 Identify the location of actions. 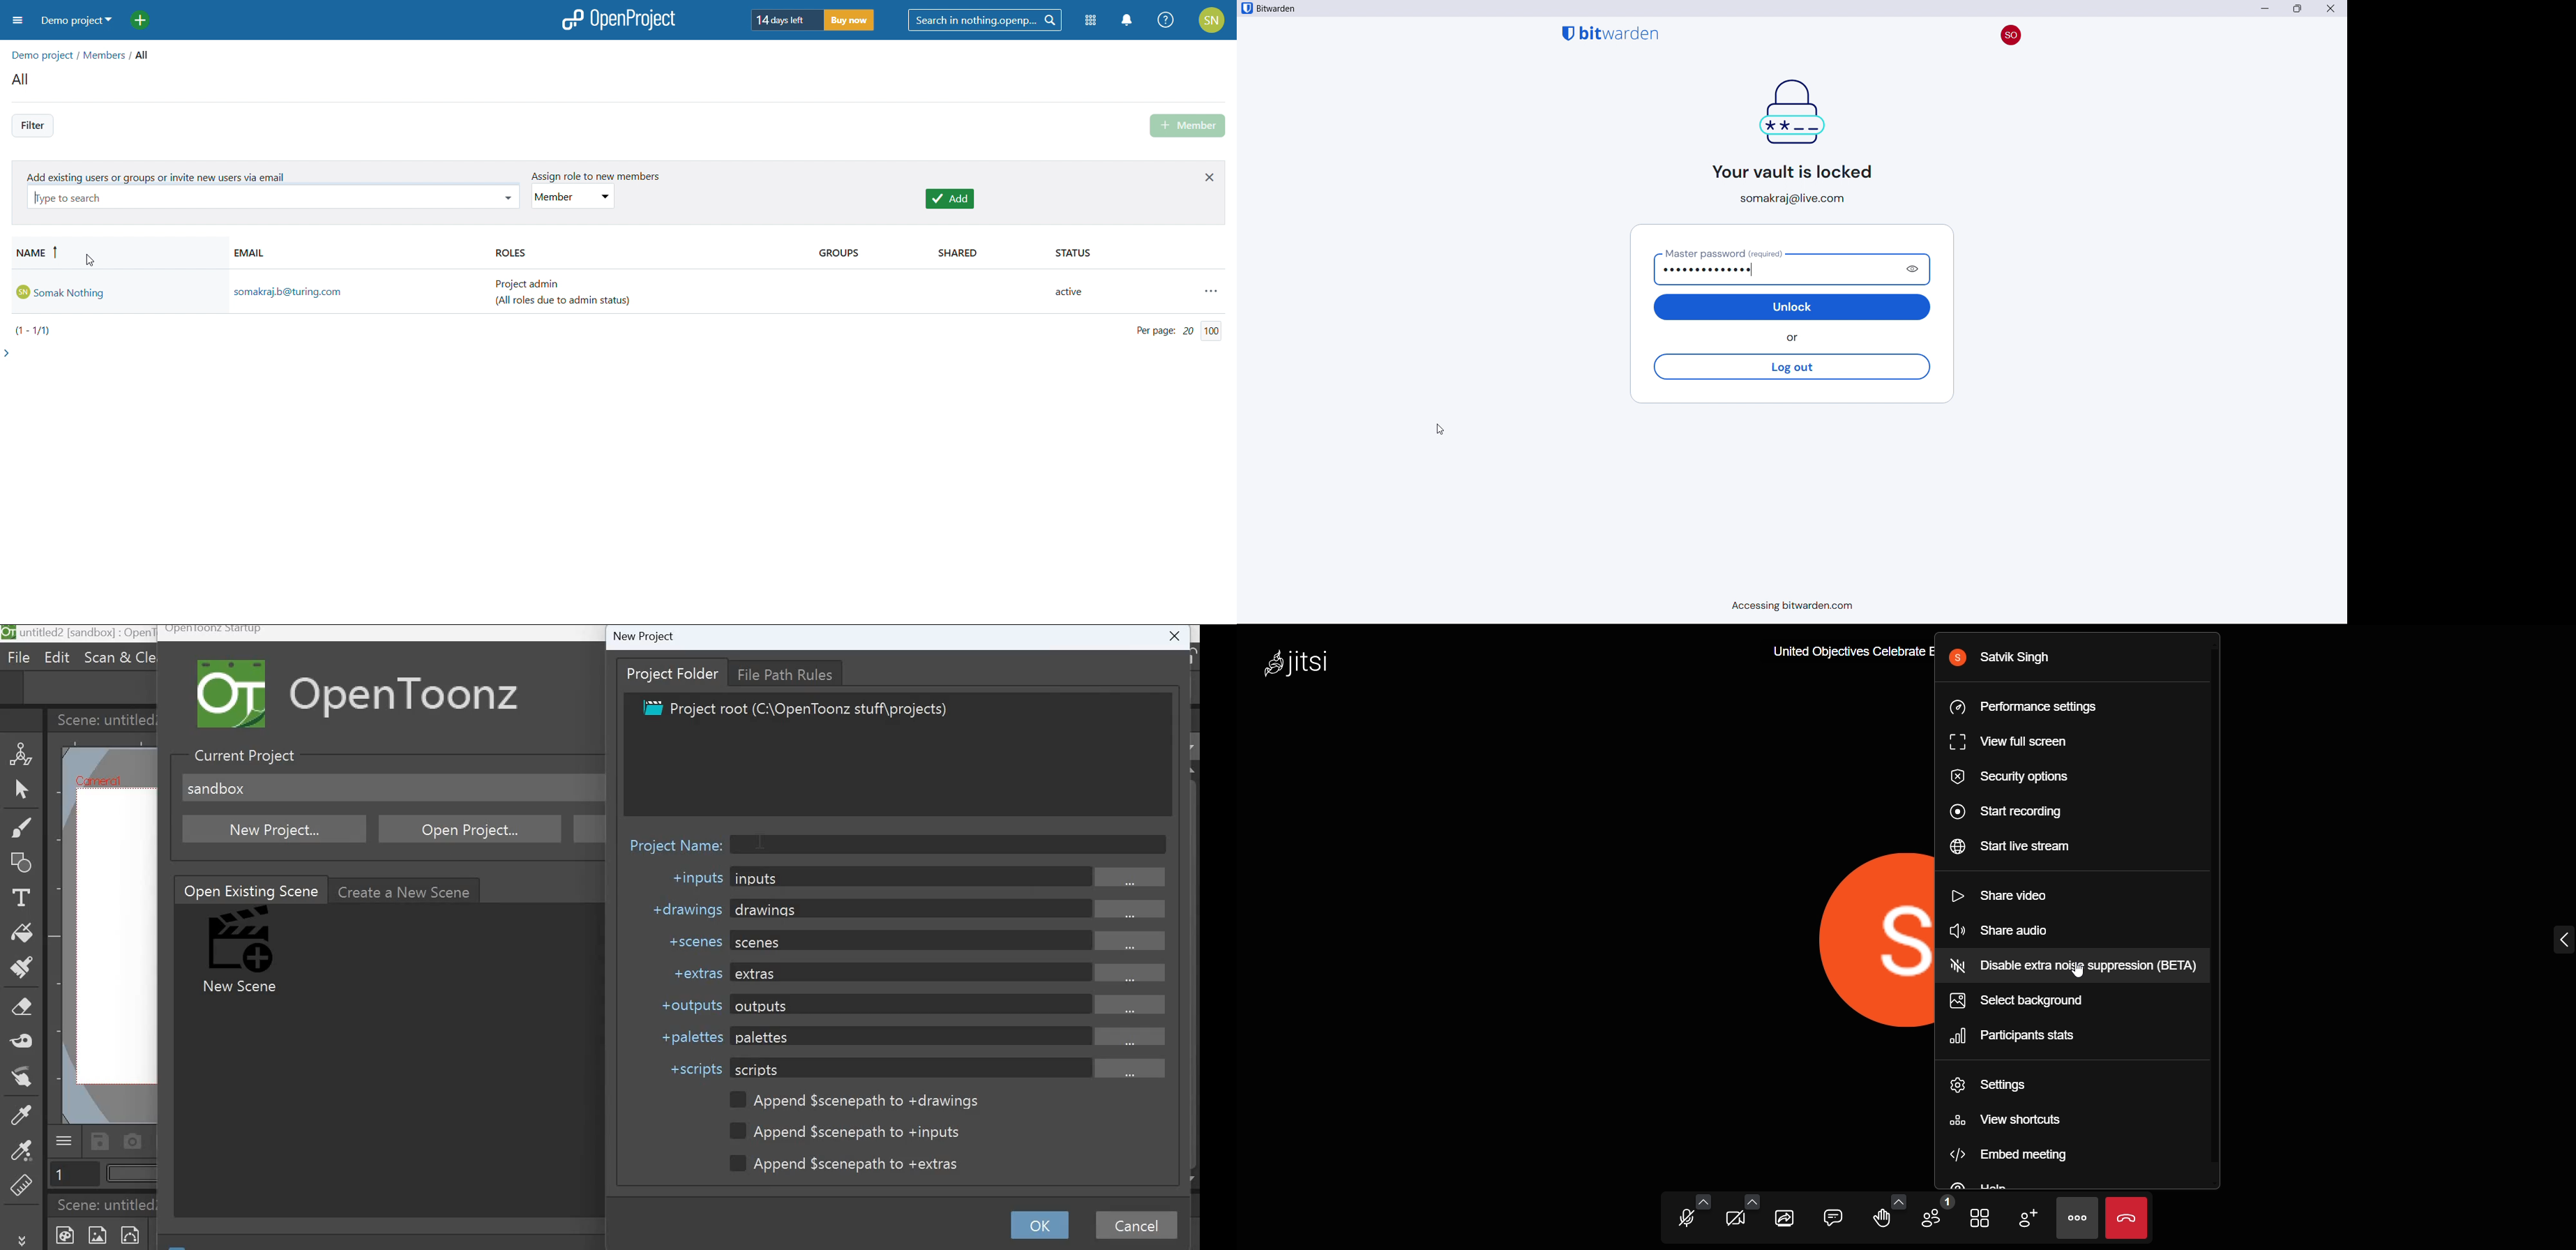
(1213, 291).